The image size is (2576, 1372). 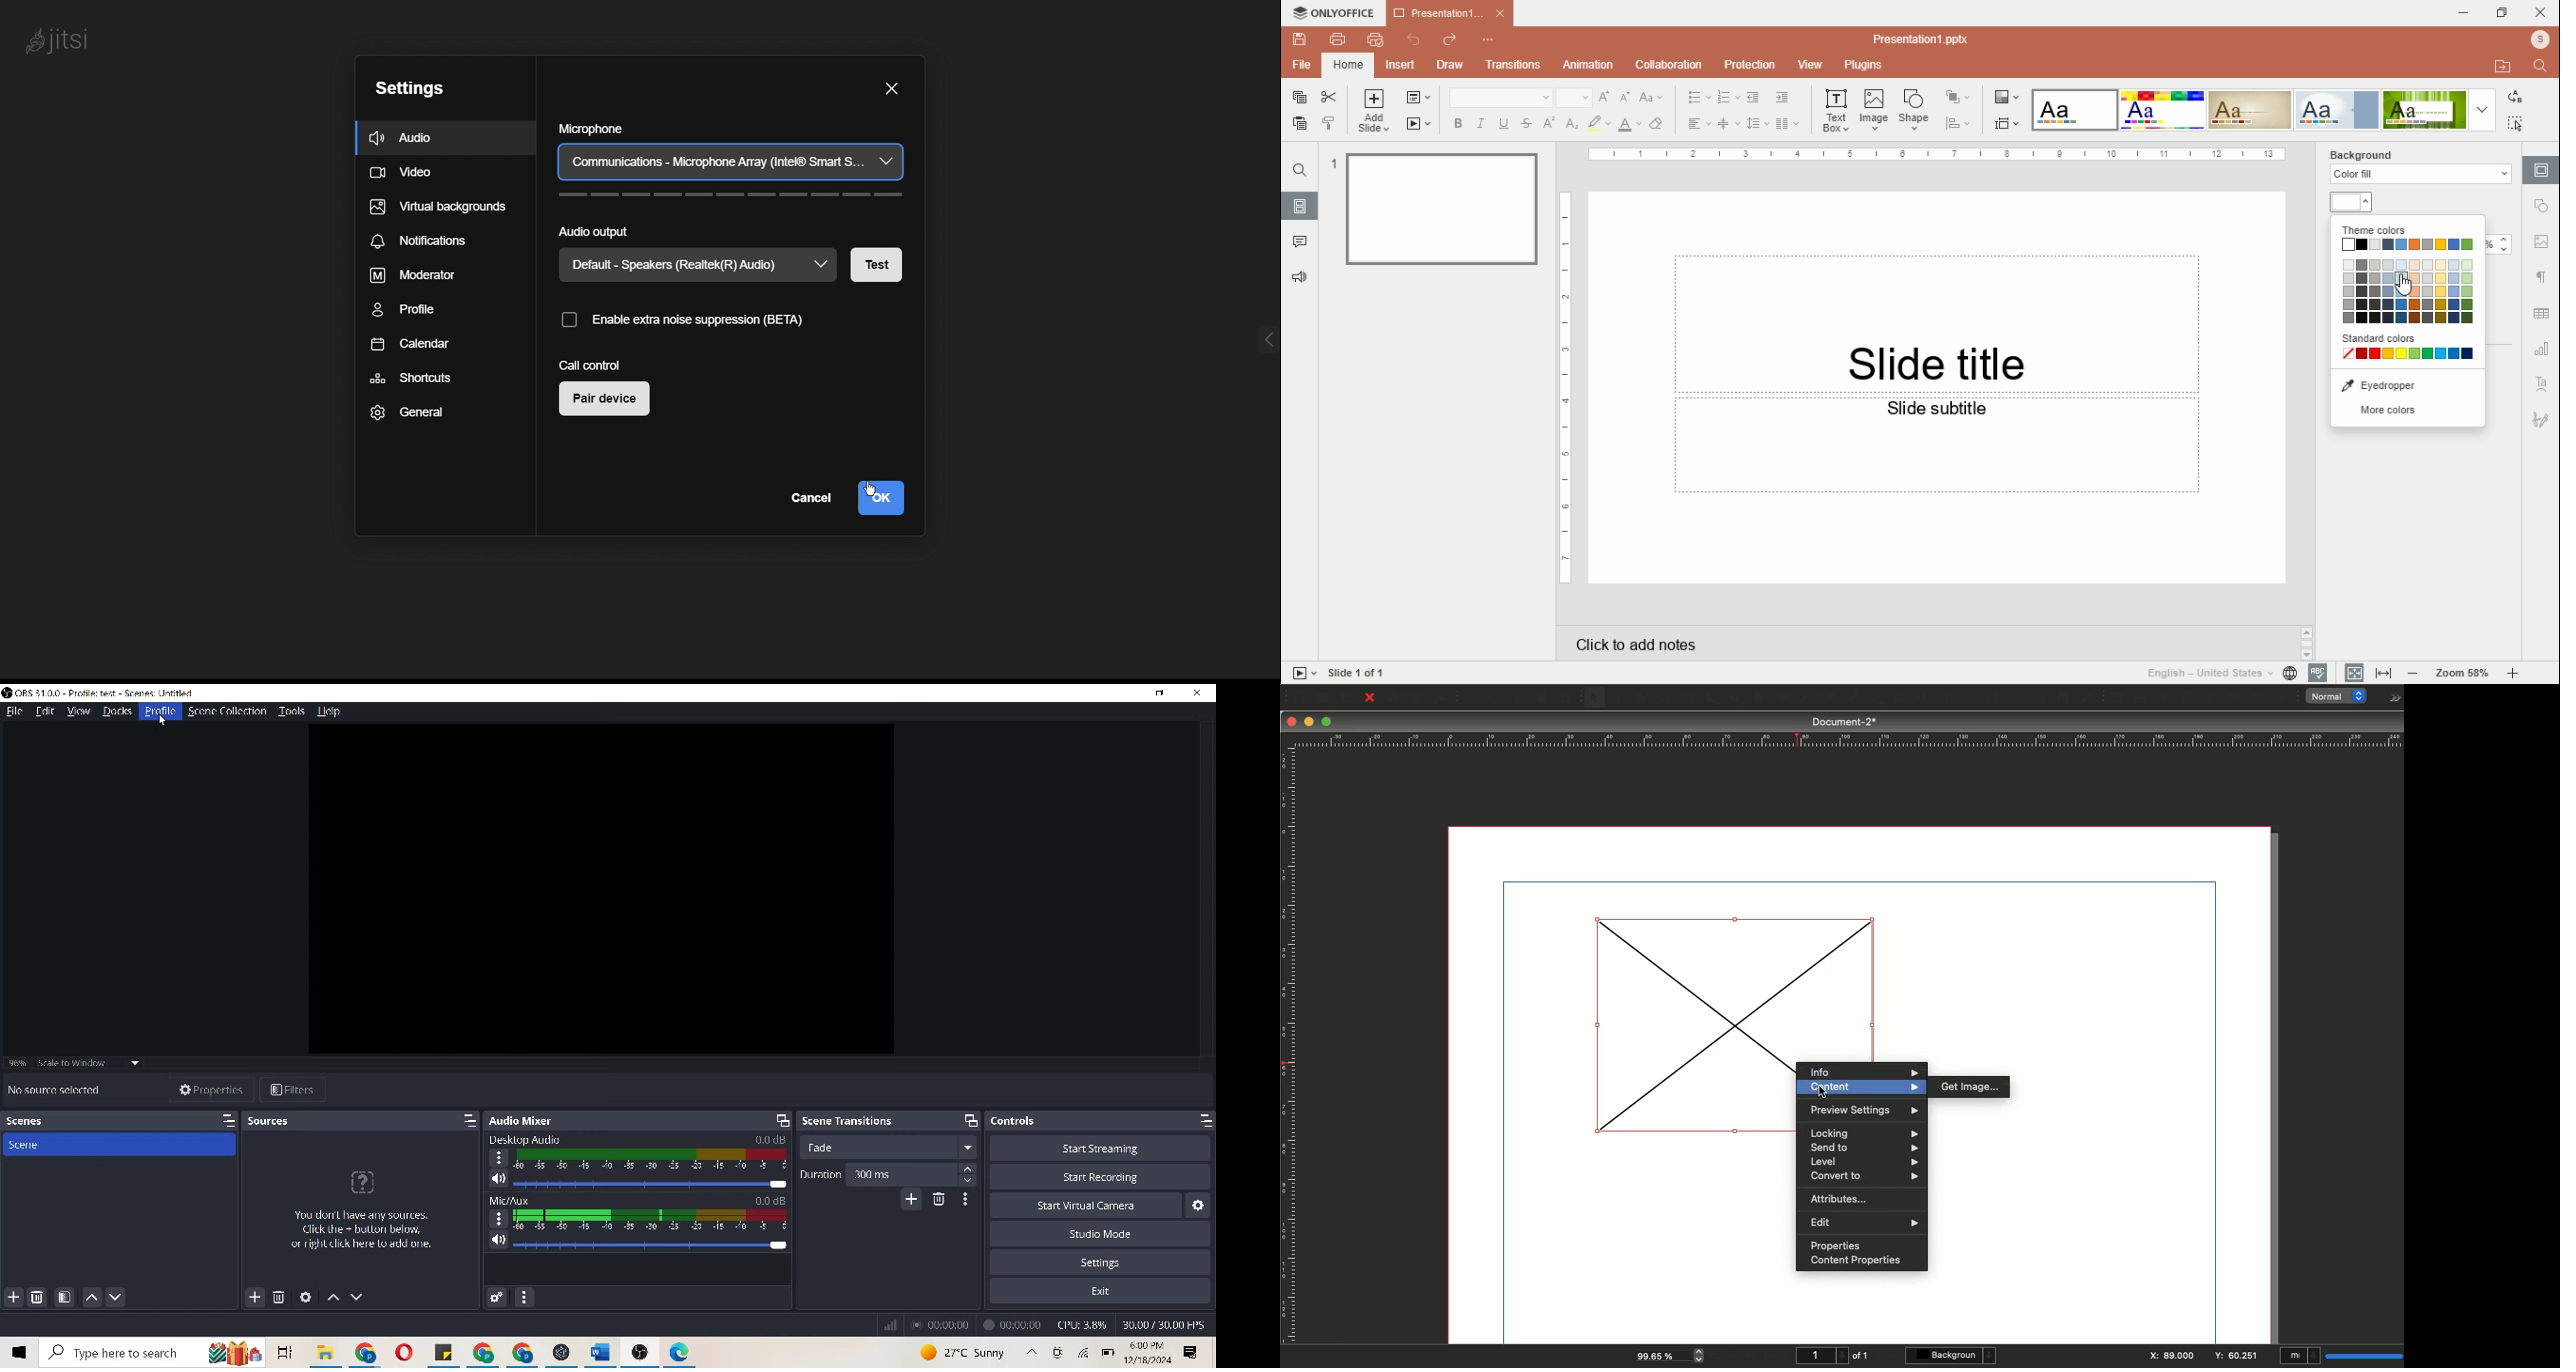 What do you see at coordinates (2260, 698) in the screenshot?
I see `Text annotation` at bounding box center [2260, 698].